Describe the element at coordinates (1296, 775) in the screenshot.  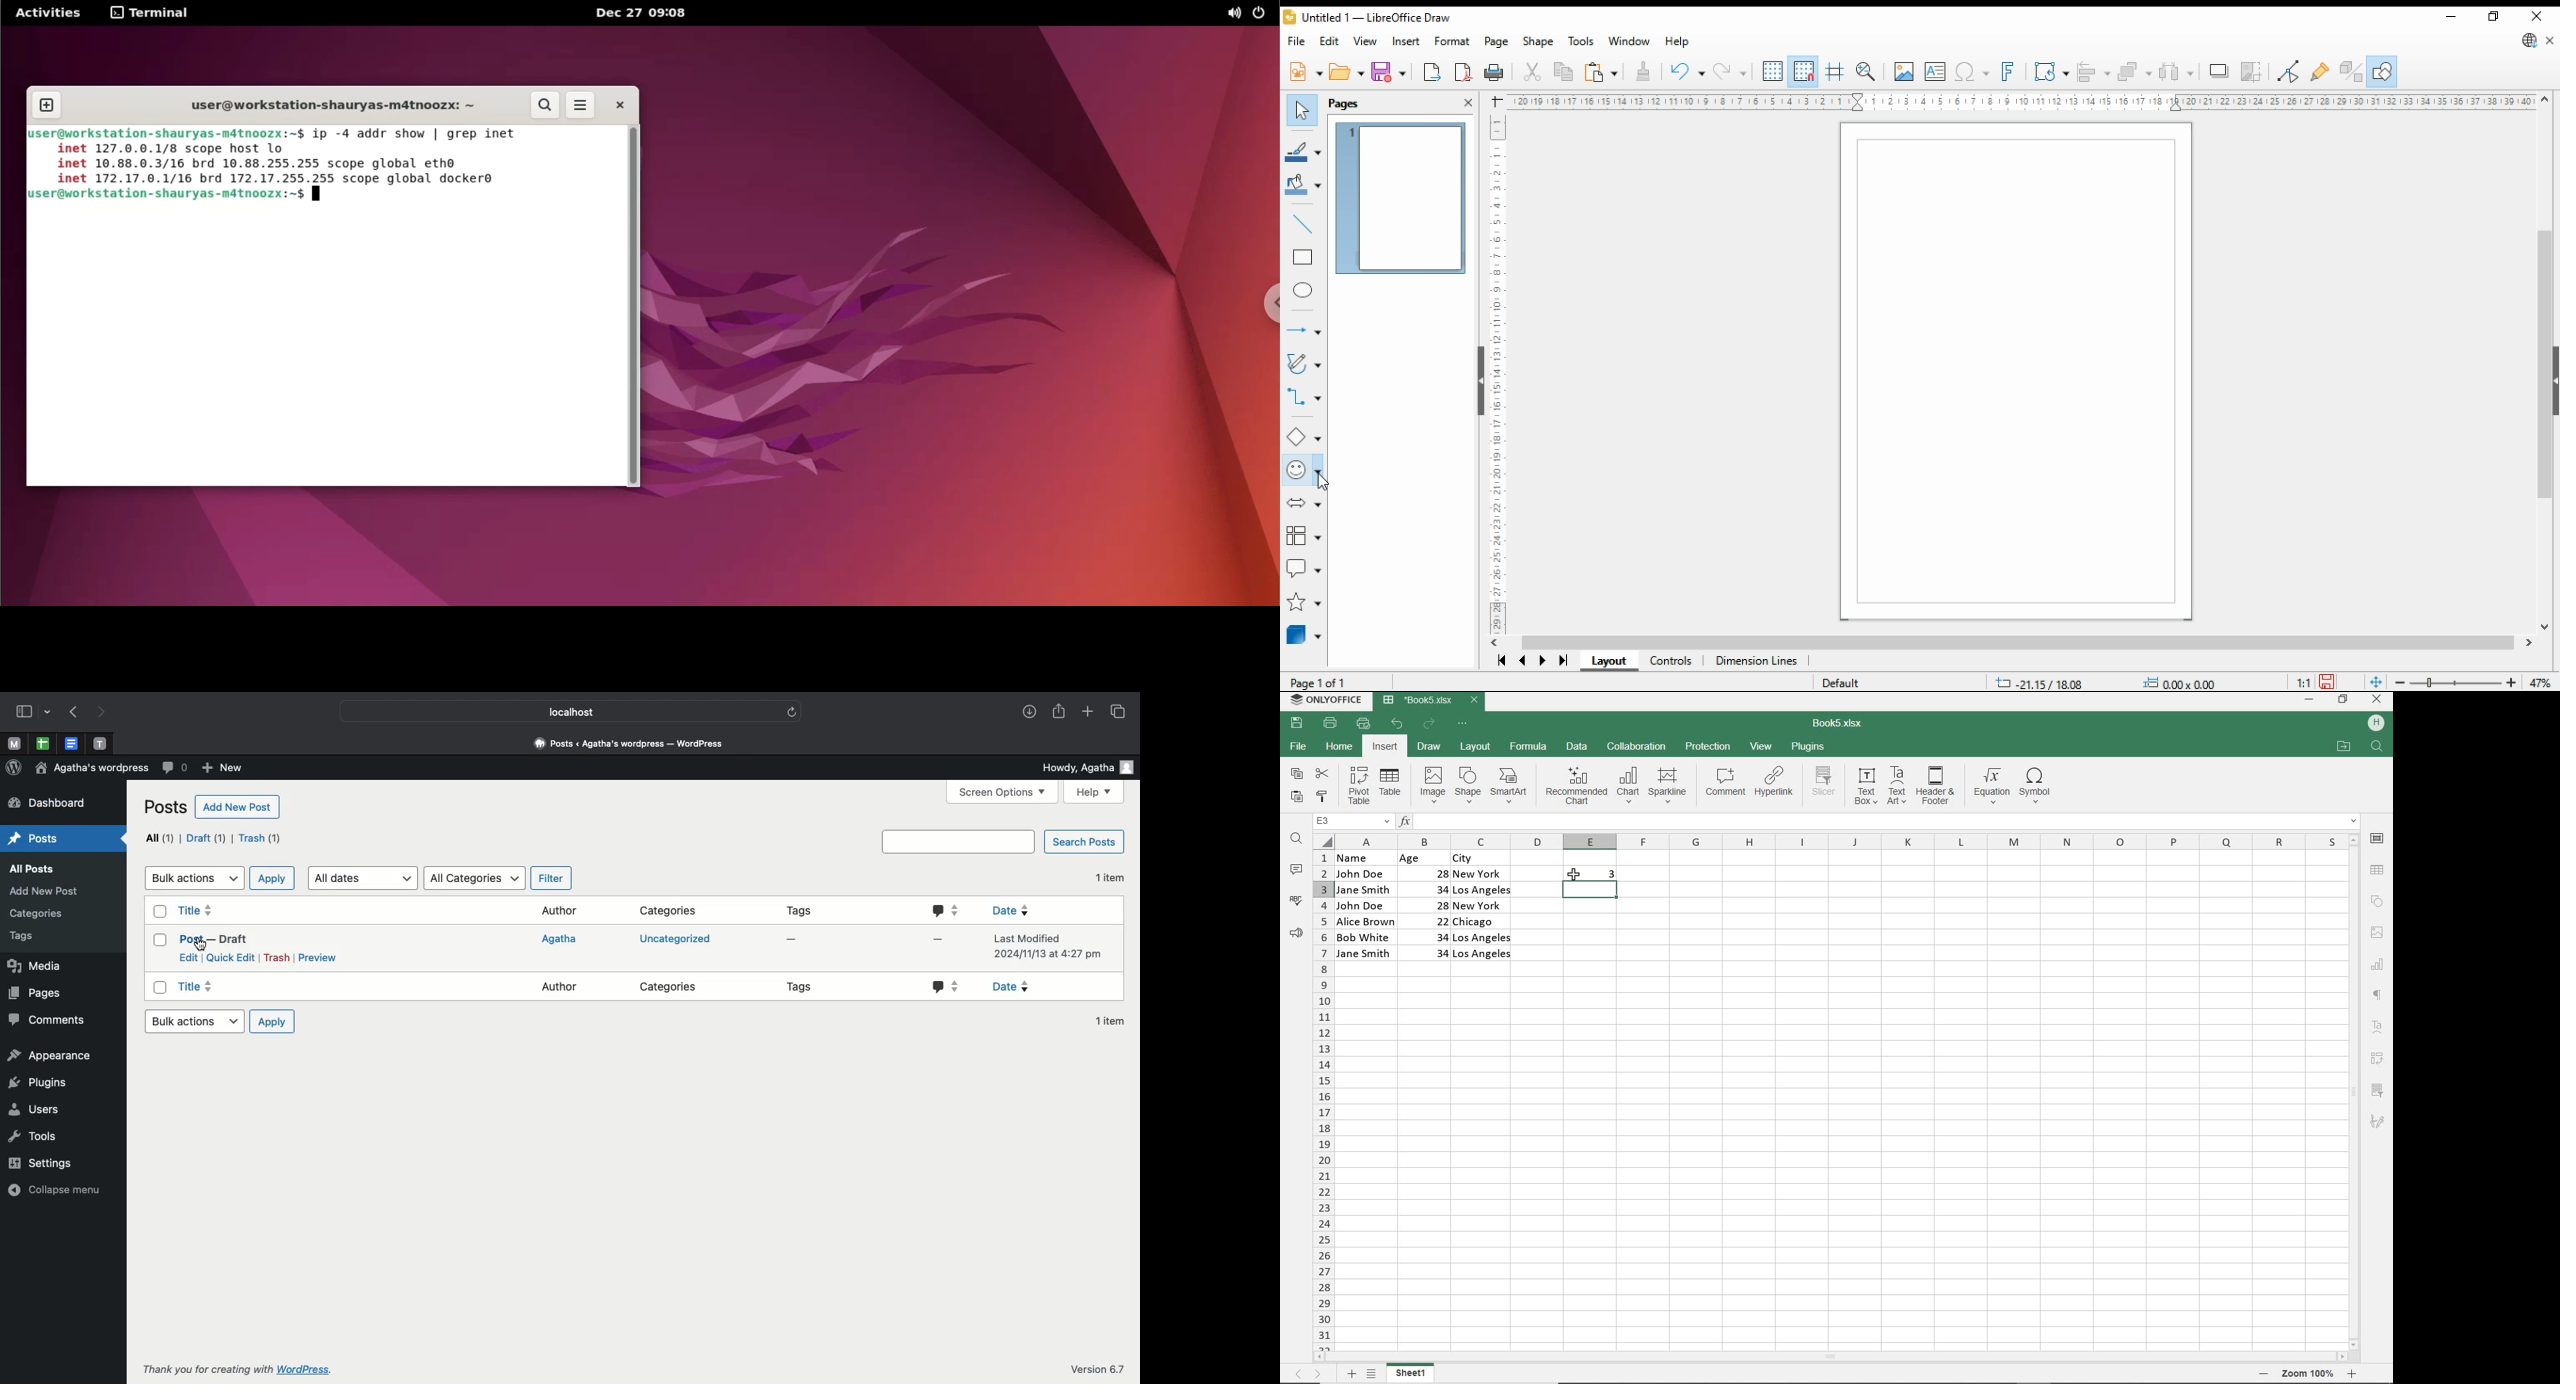
I see `COPY` at that location.